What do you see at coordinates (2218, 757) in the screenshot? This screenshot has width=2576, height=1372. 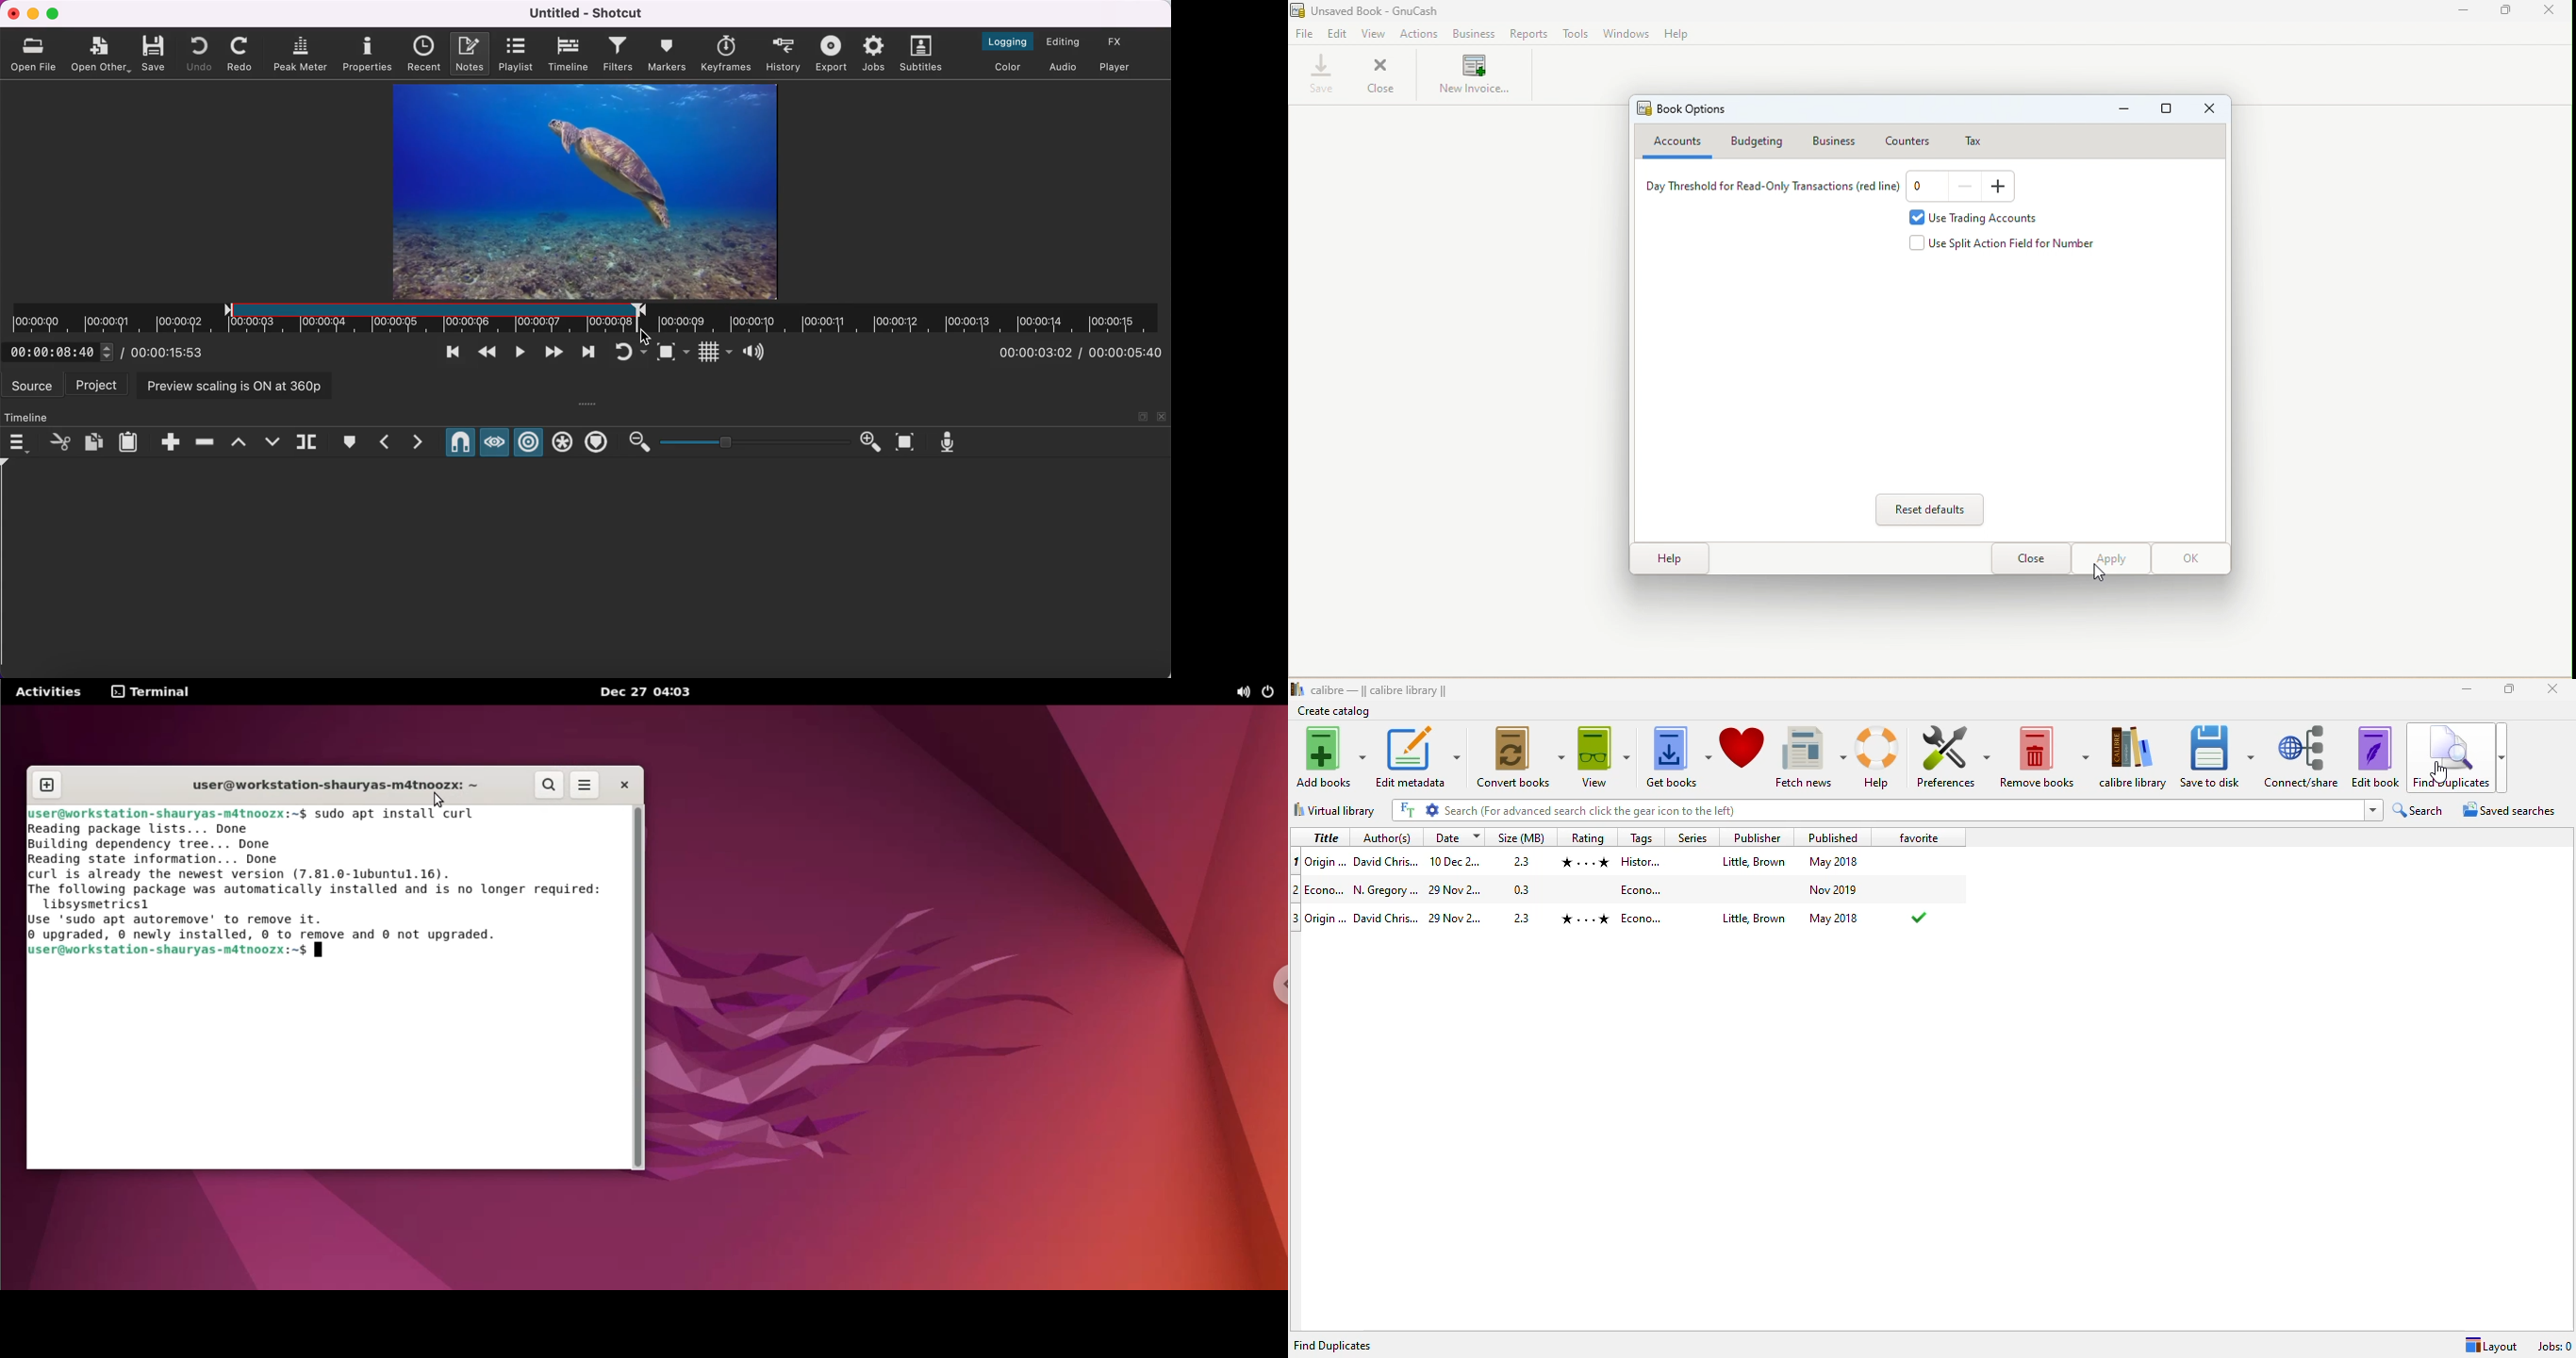 I see `save to disk` at bounding box center [2218, 757].